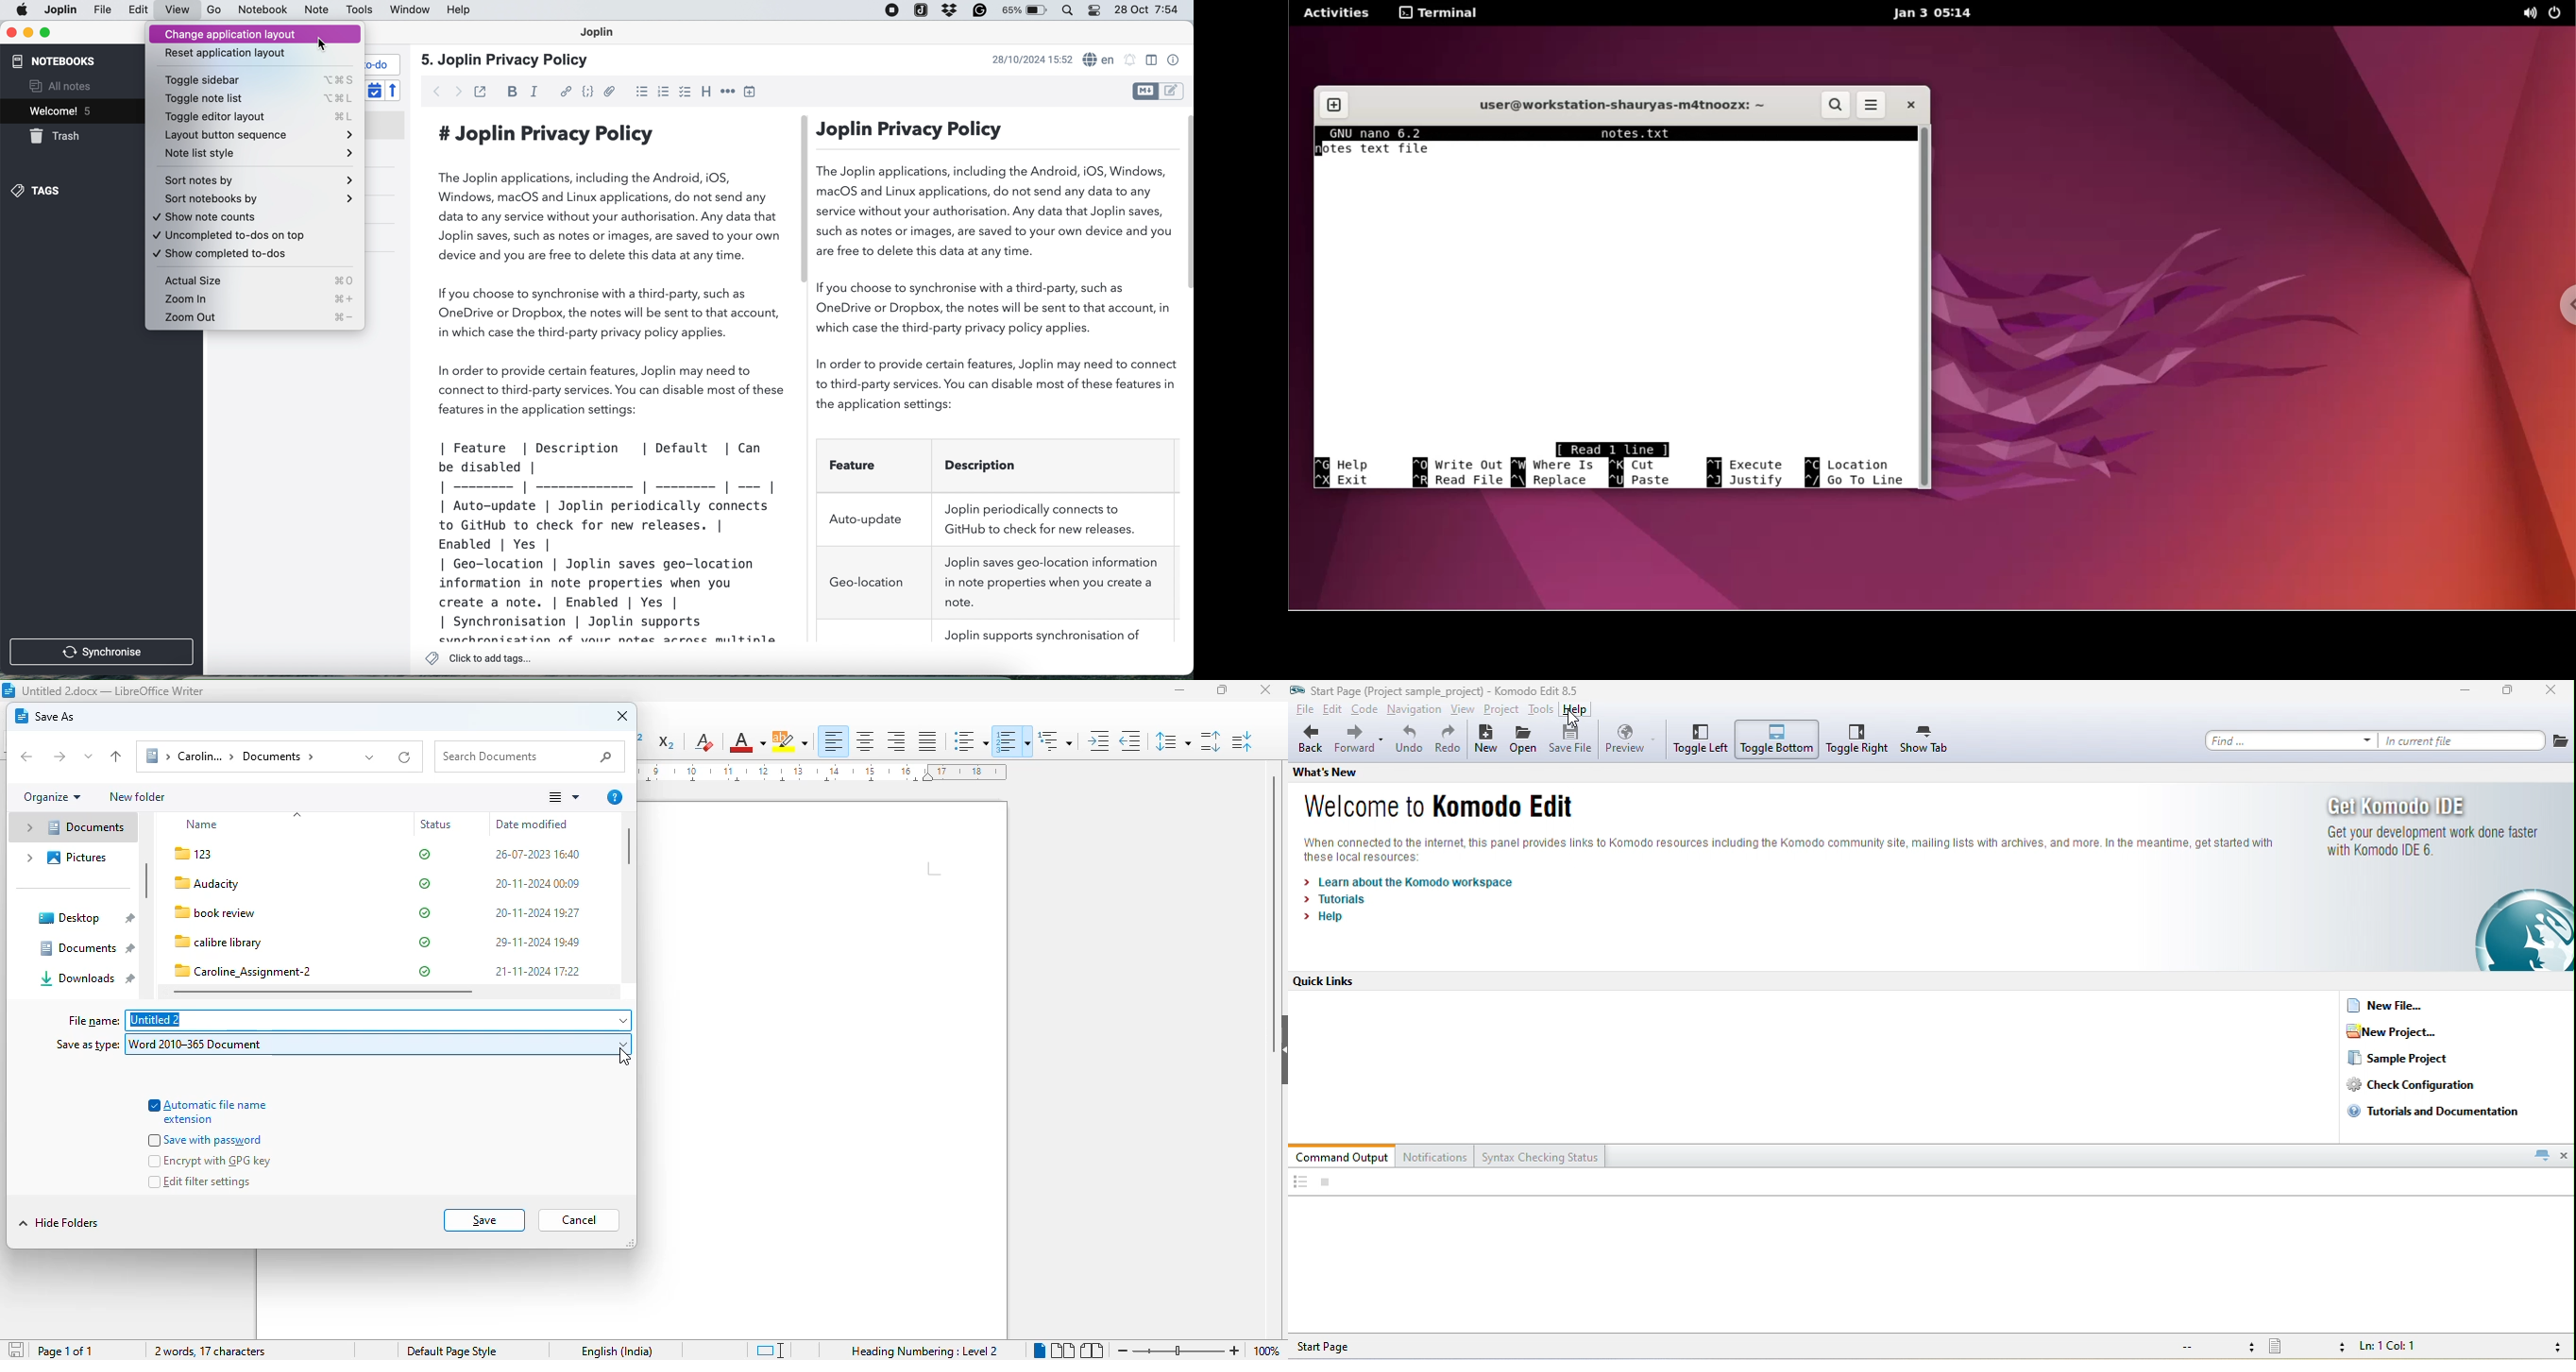  I want to click on Uncomplete to-dos on top, so click(254, 238).